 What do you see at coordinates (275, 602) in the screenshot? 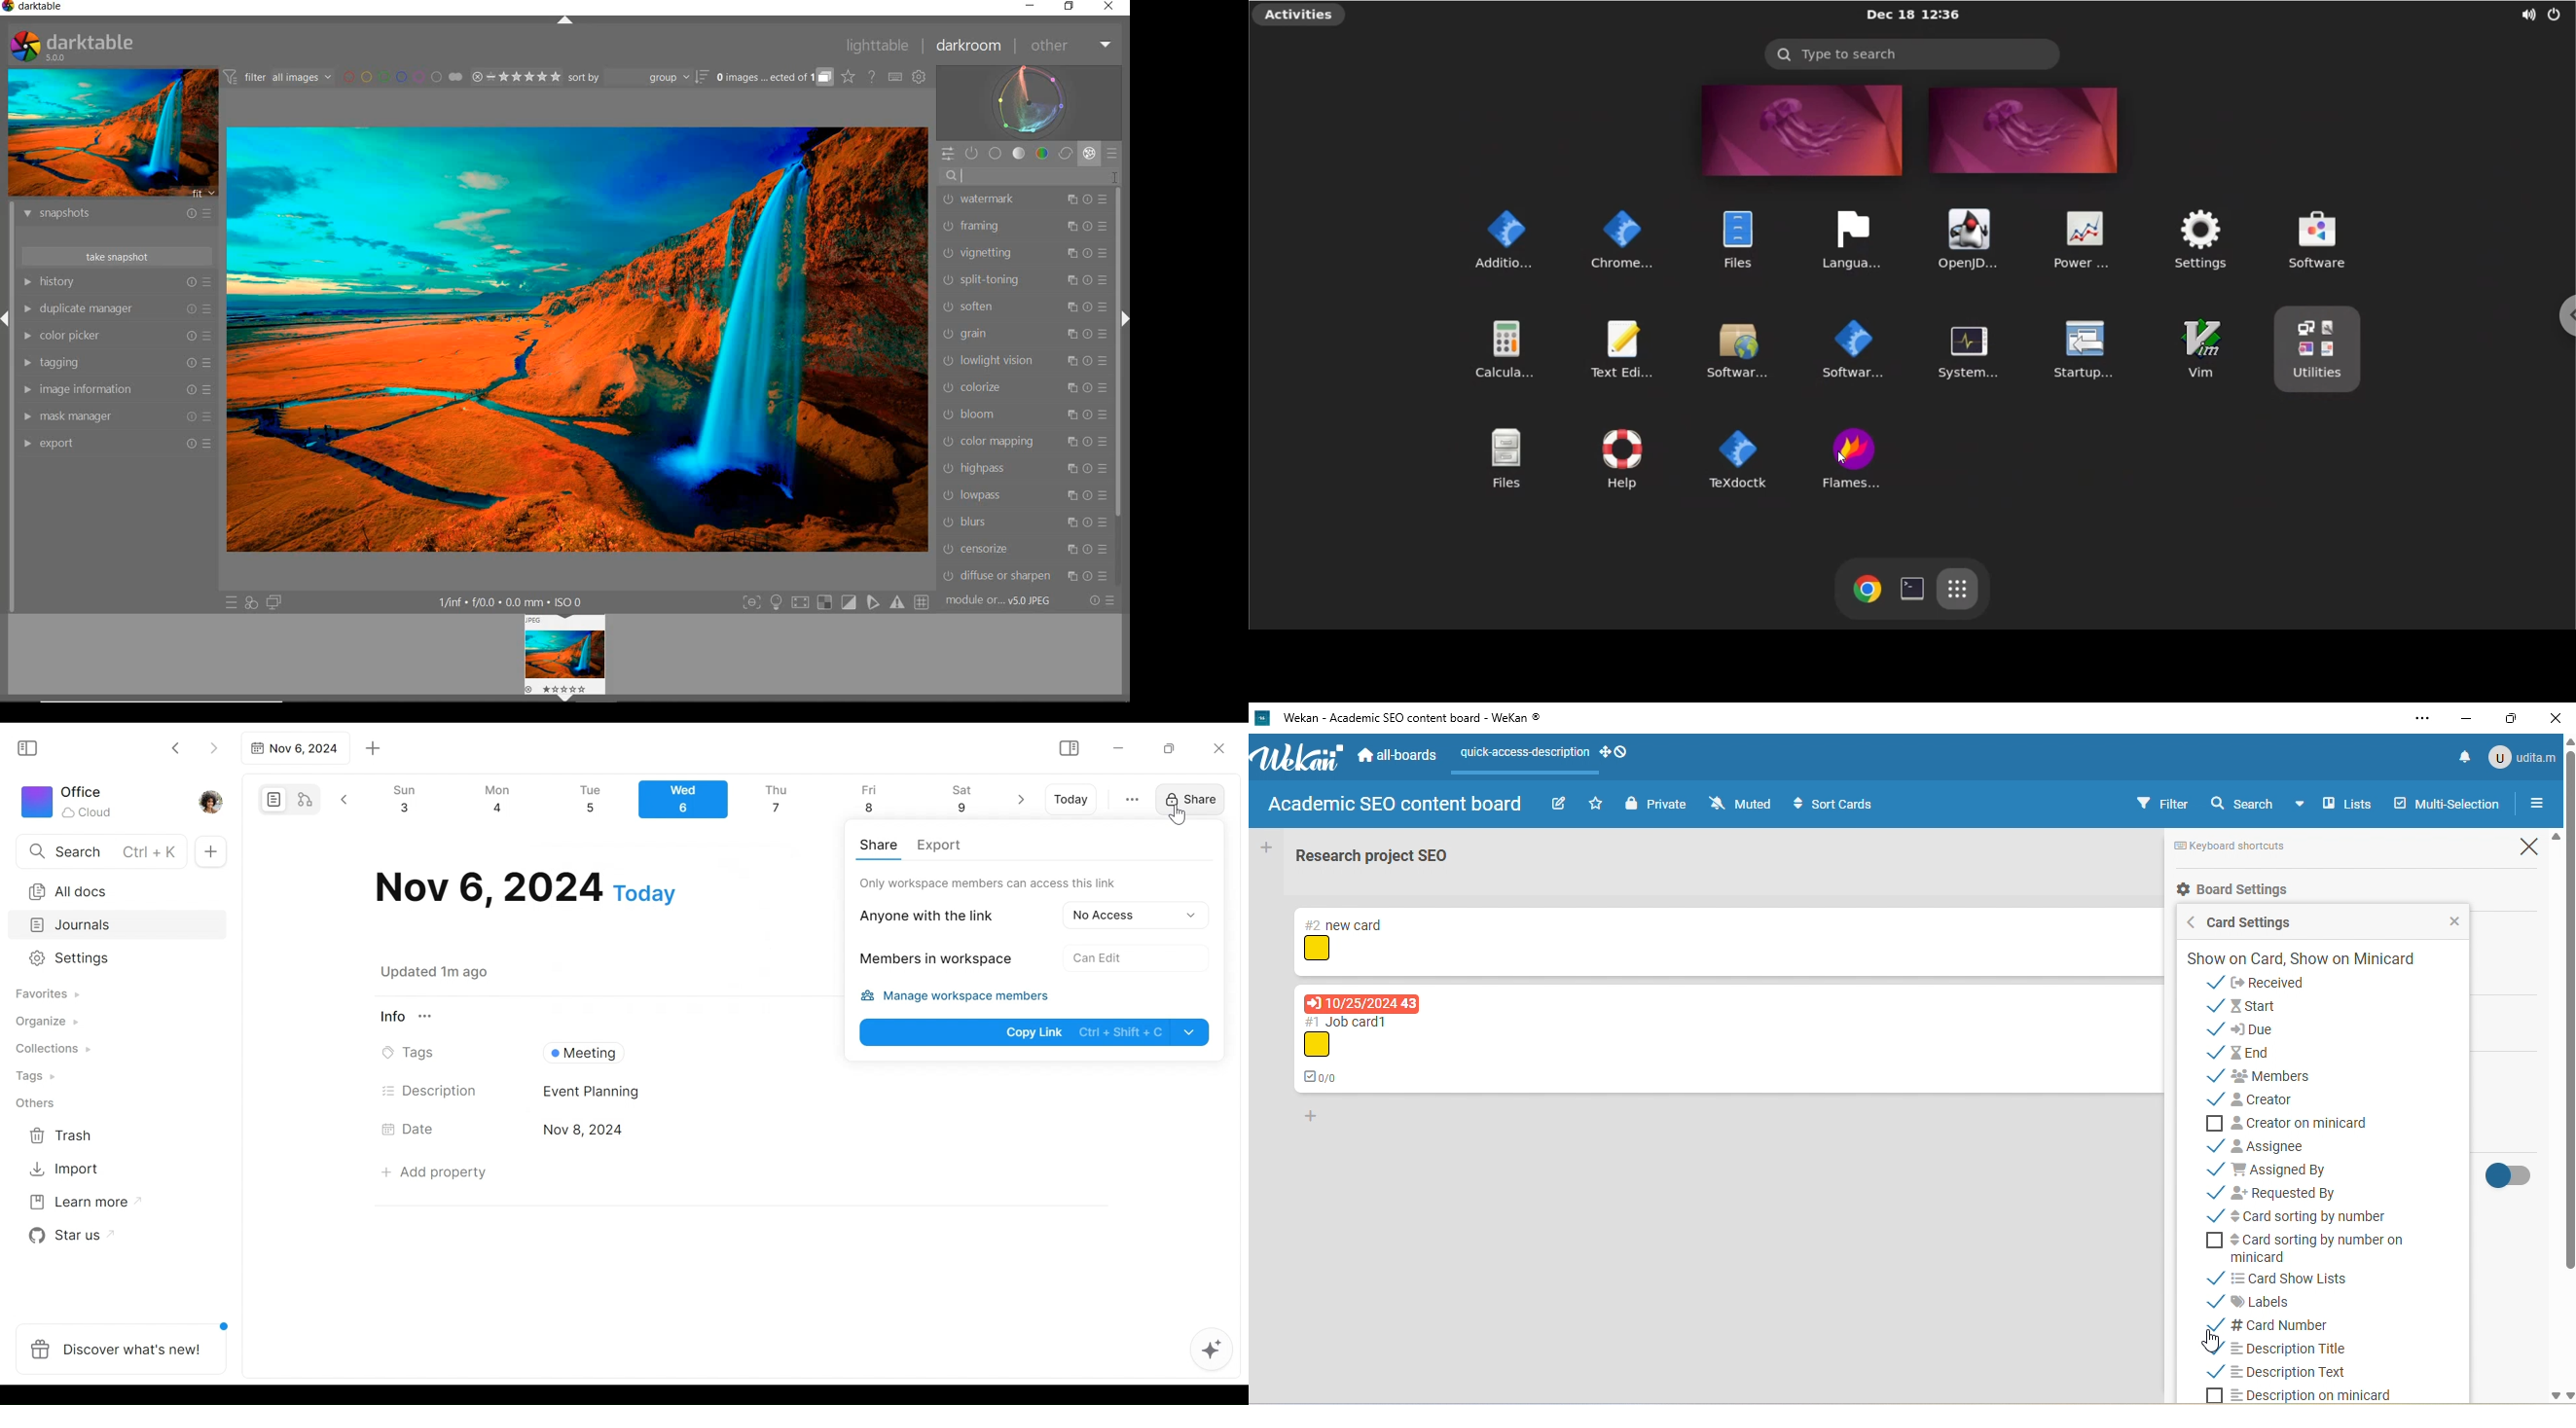
I see `DISPLAY A SECOND DARKROOM IMAGE WINDOW` at bounding box center [275, 602].